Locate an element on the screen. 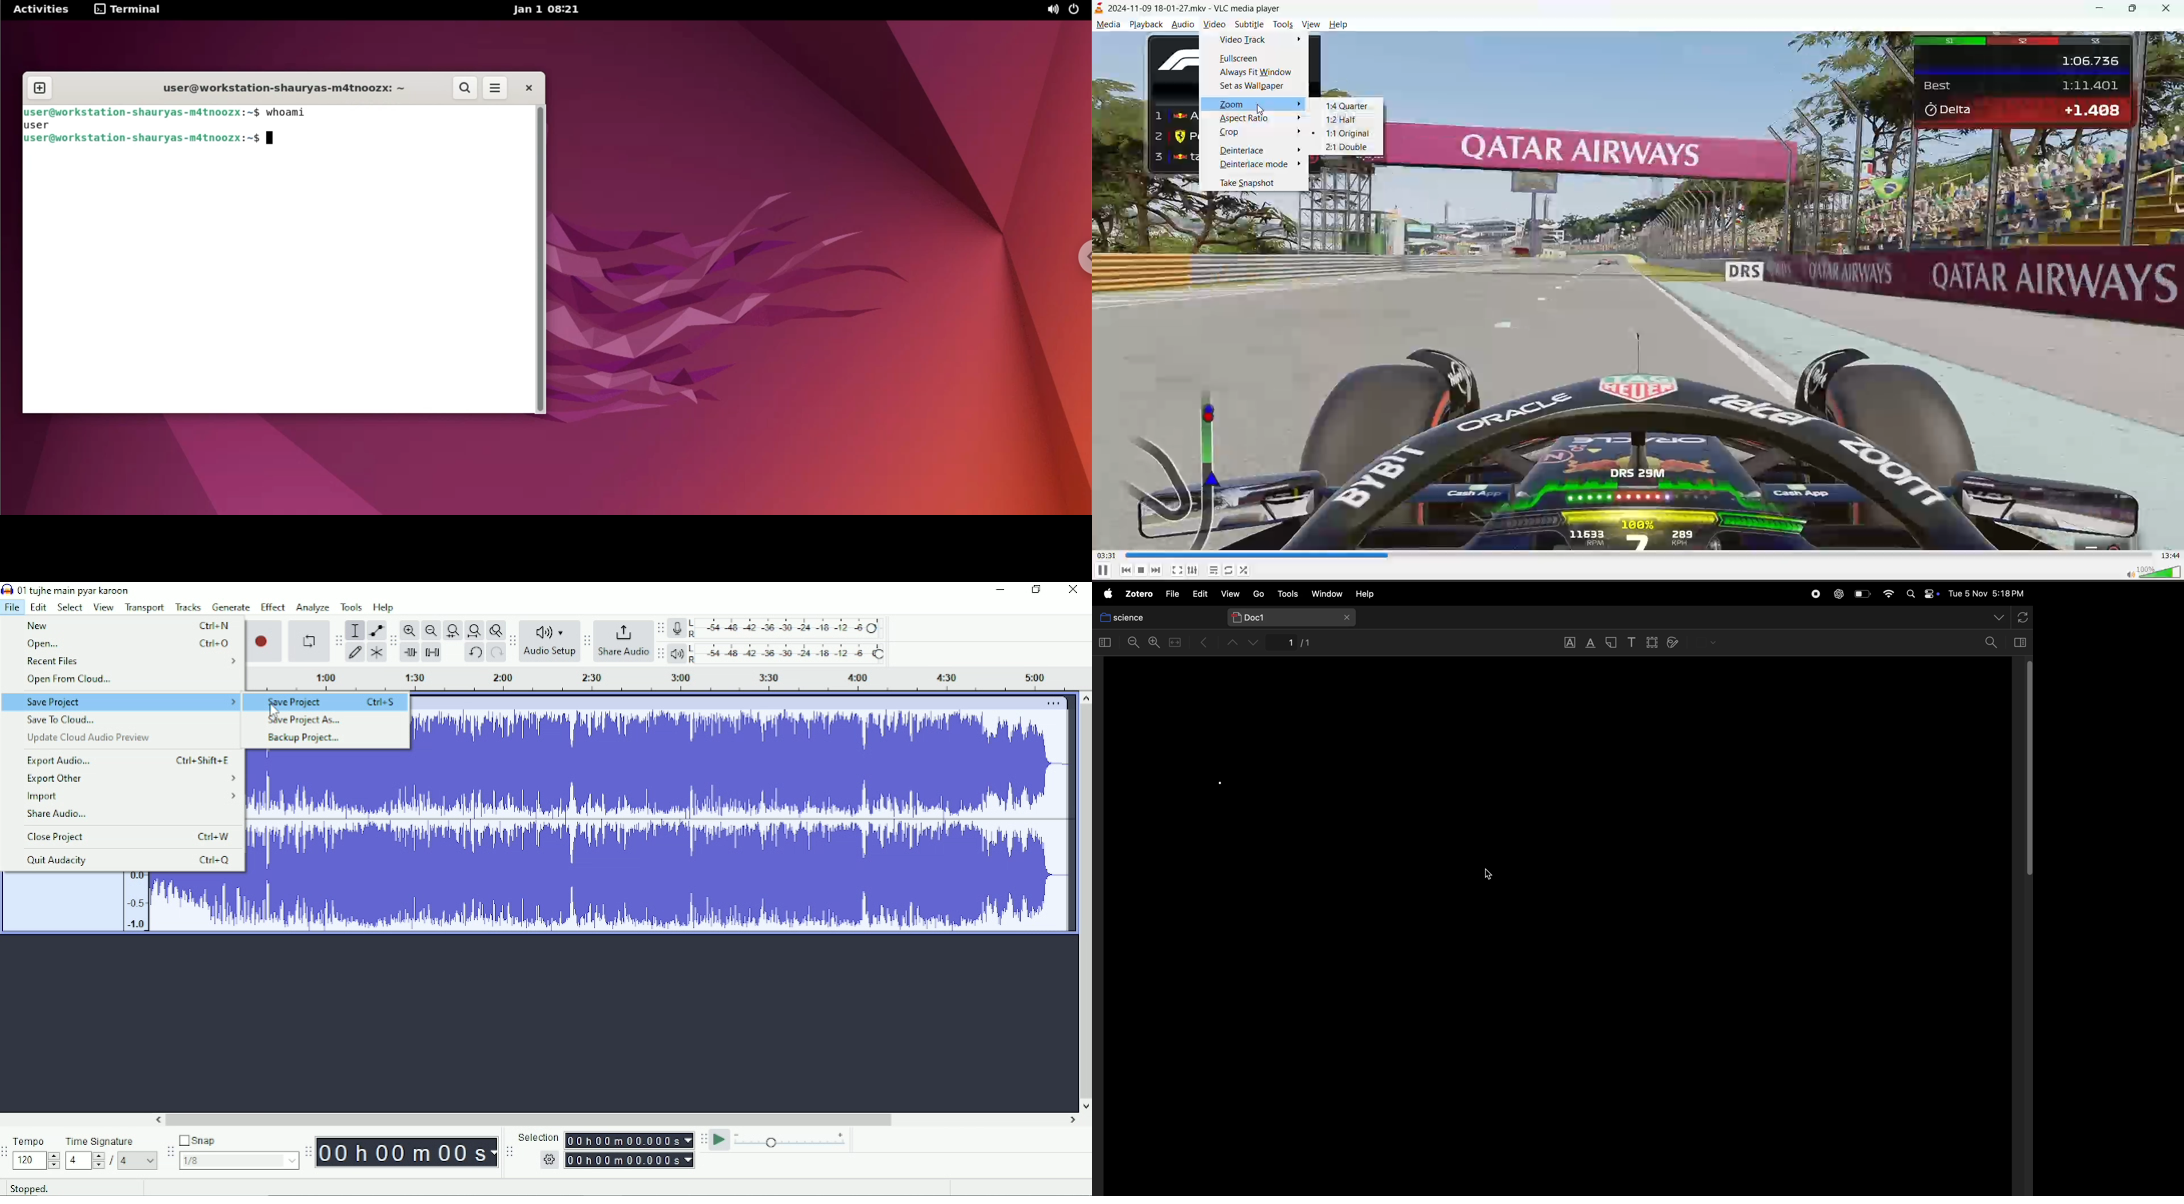 This screenshot has height=1204, width=2184. zotero is located at coordinates (1139, 594).